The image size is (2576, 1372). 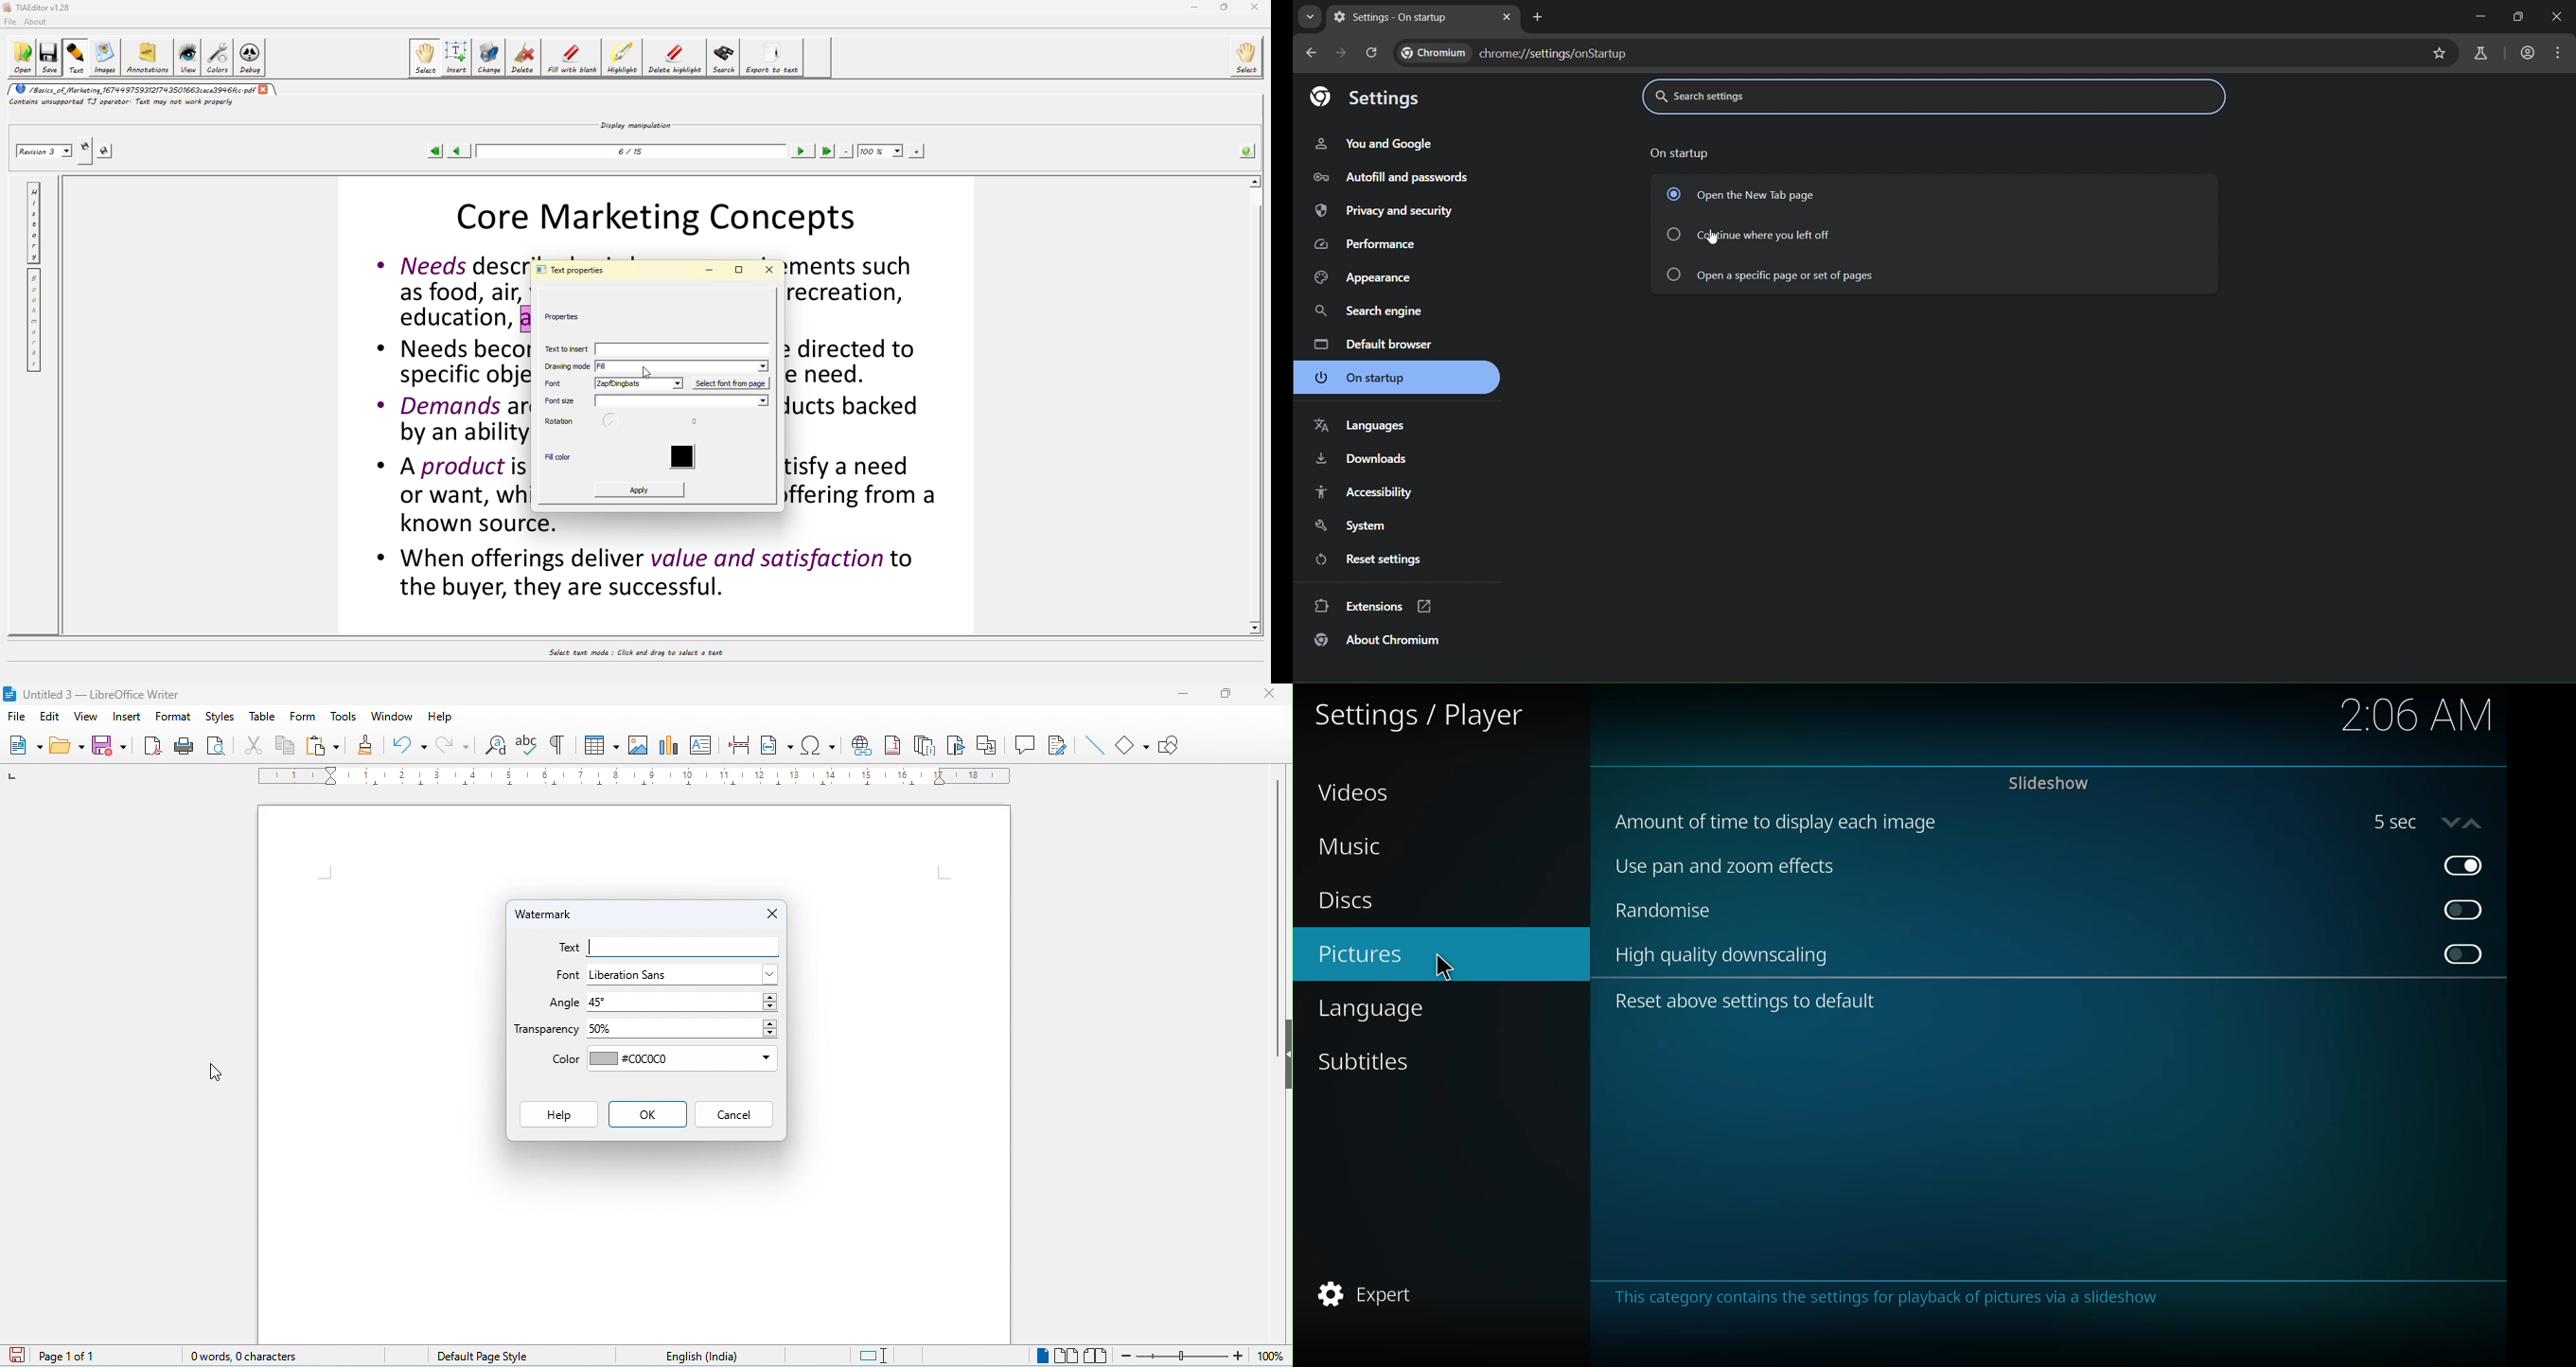 I want to click on subtitles, so click(x=1362, y=1061).